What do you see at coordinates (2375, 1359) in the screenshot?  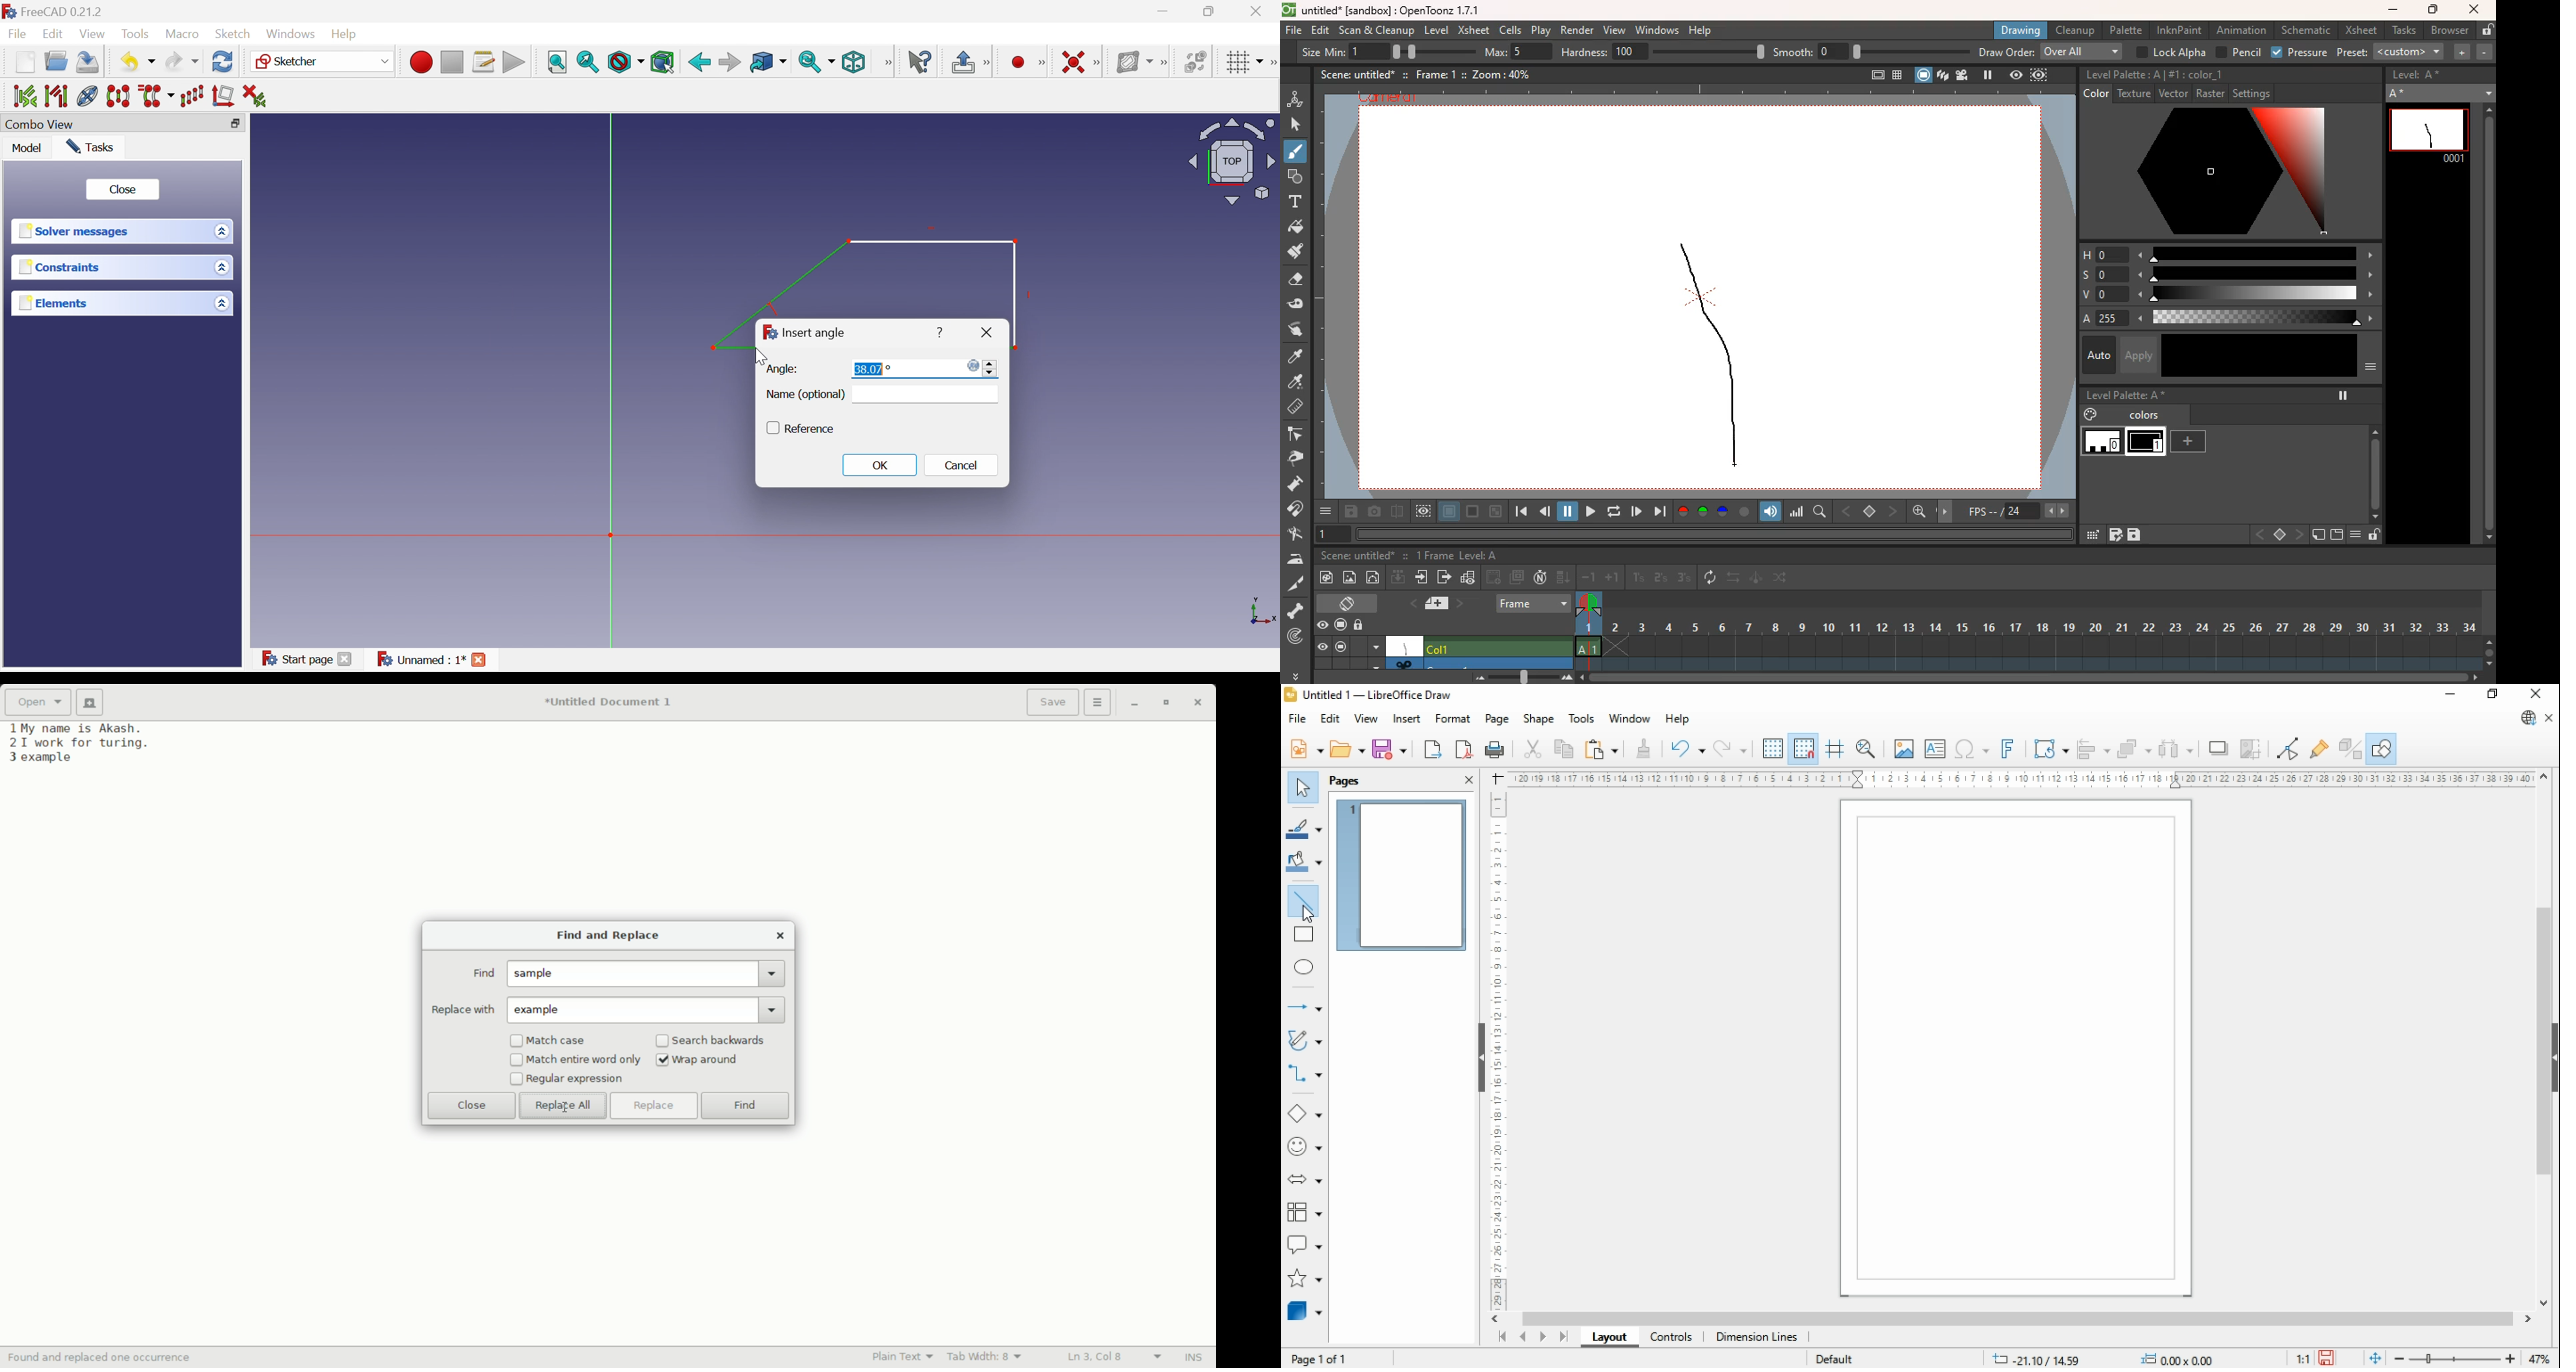 I see `fit document to window` at bounding box center [2375, 1359].